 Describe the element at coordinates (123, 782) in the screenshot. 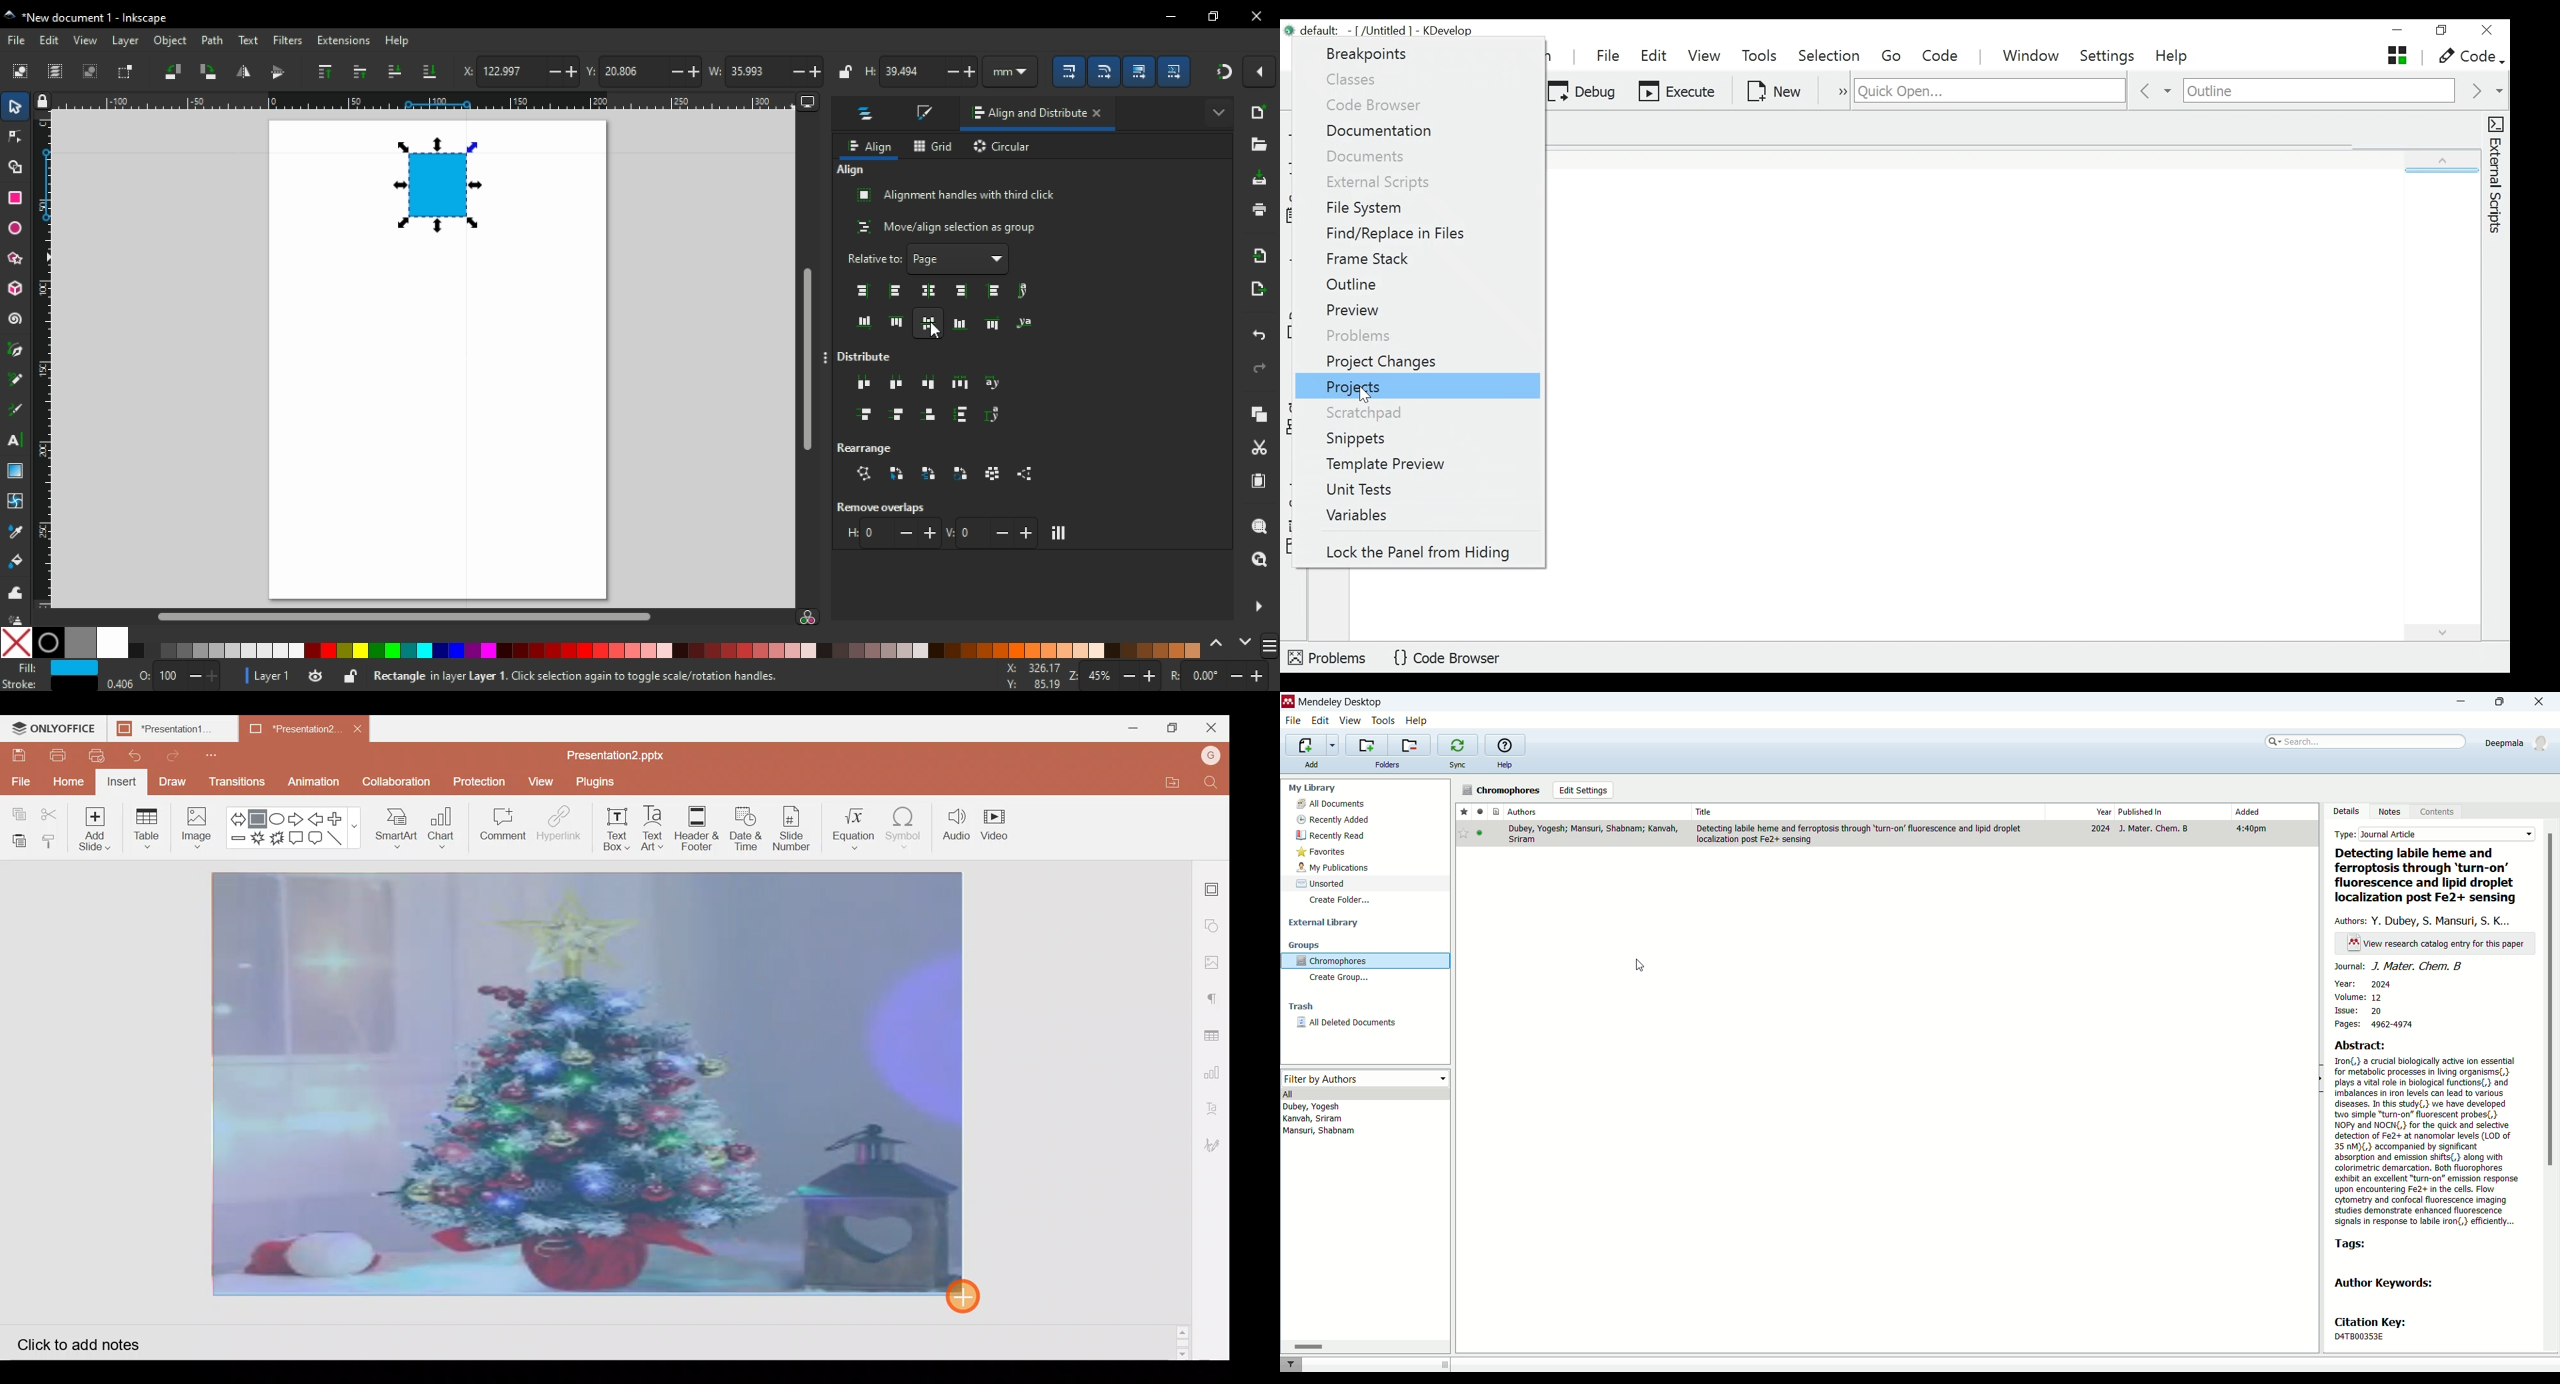

I see `Insert` at that location.